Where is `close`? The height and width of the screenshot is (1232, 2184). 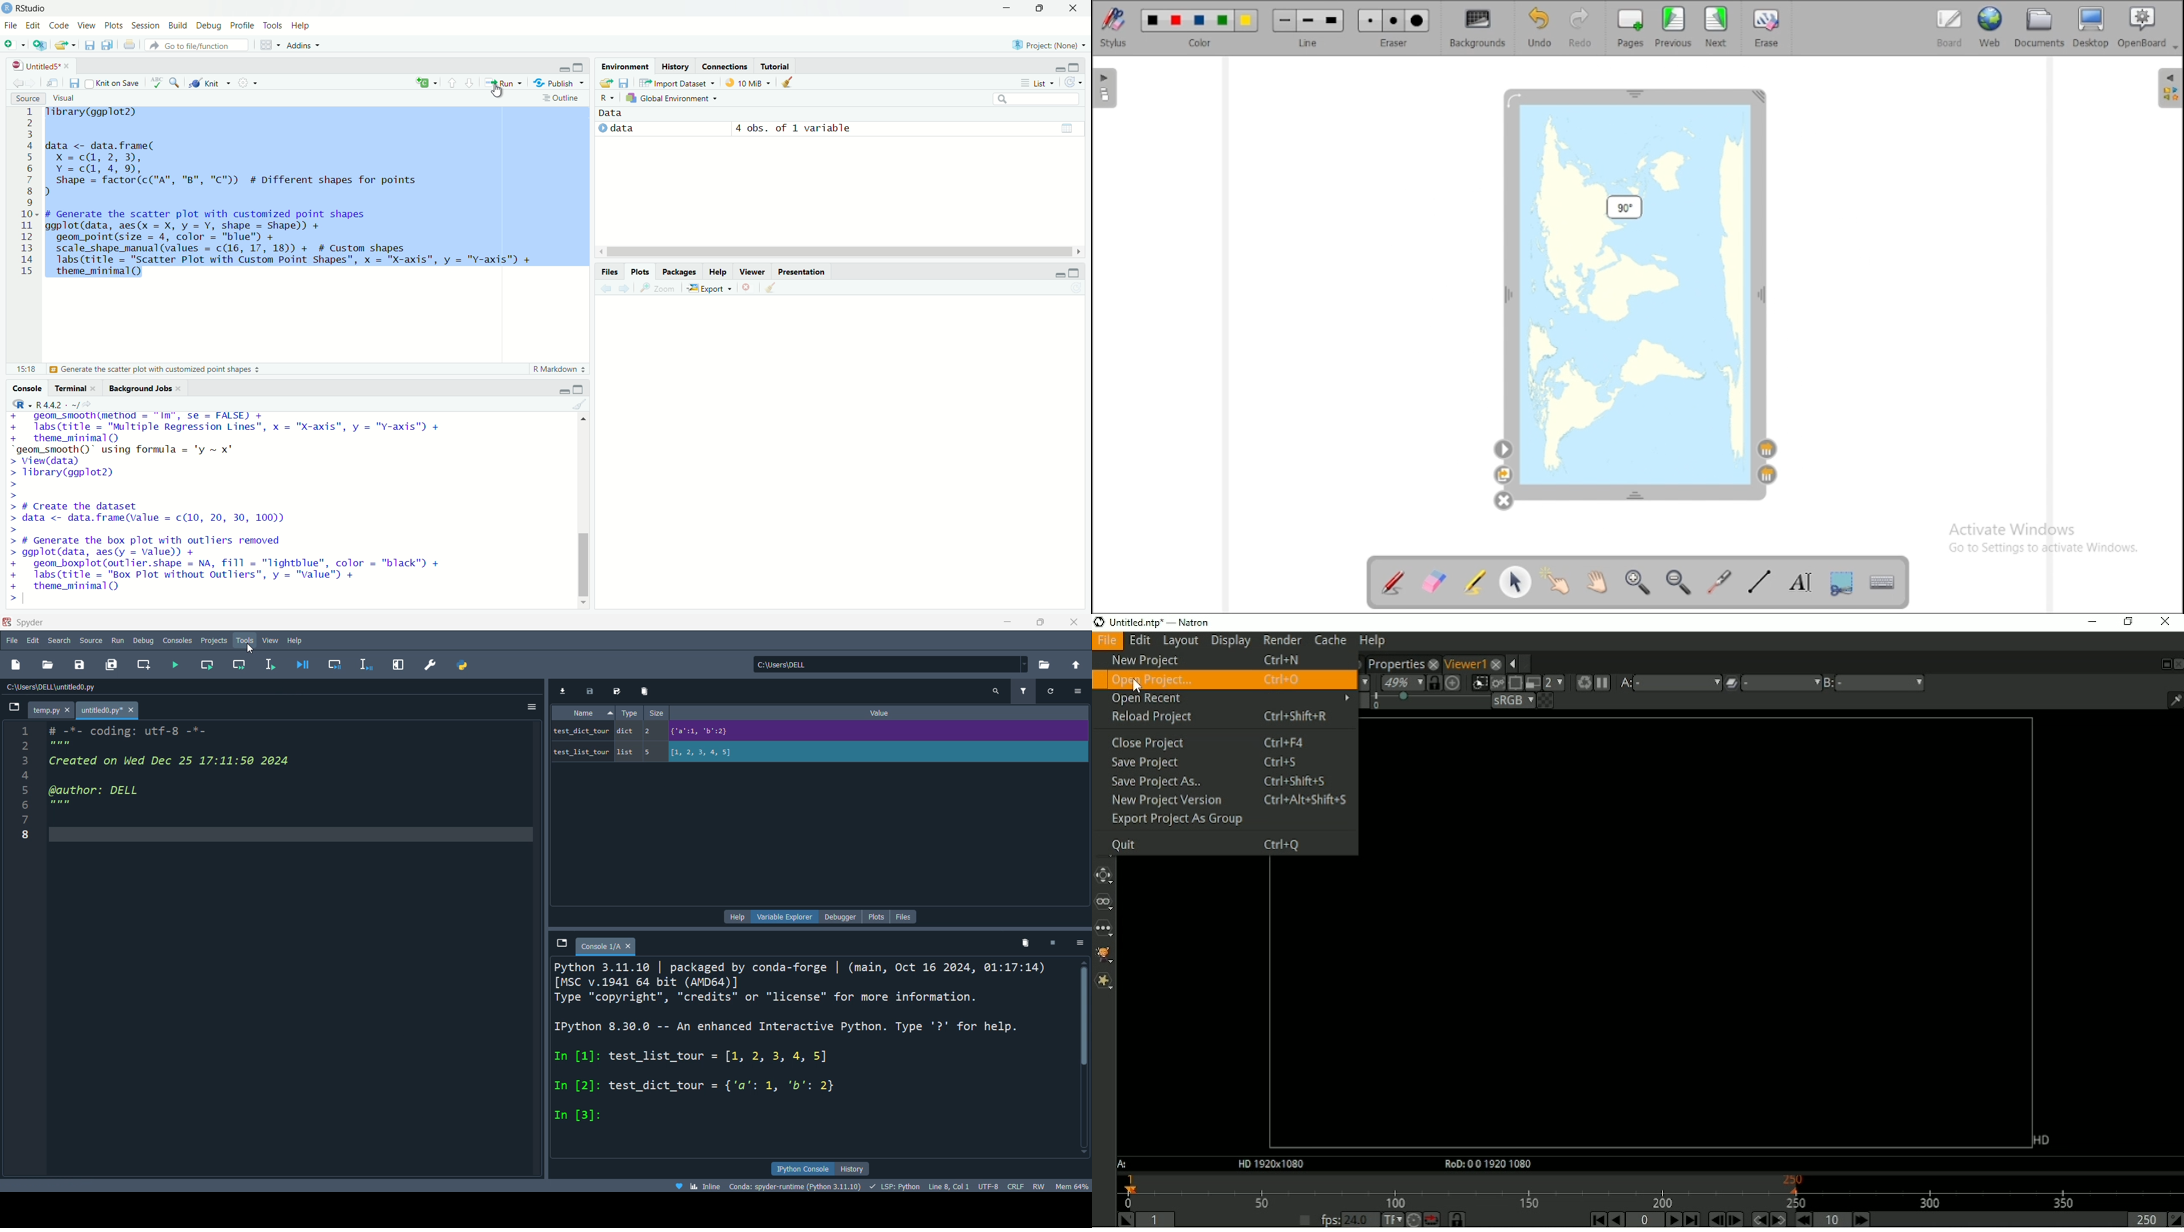
close is located at coordinates (1074, 9).